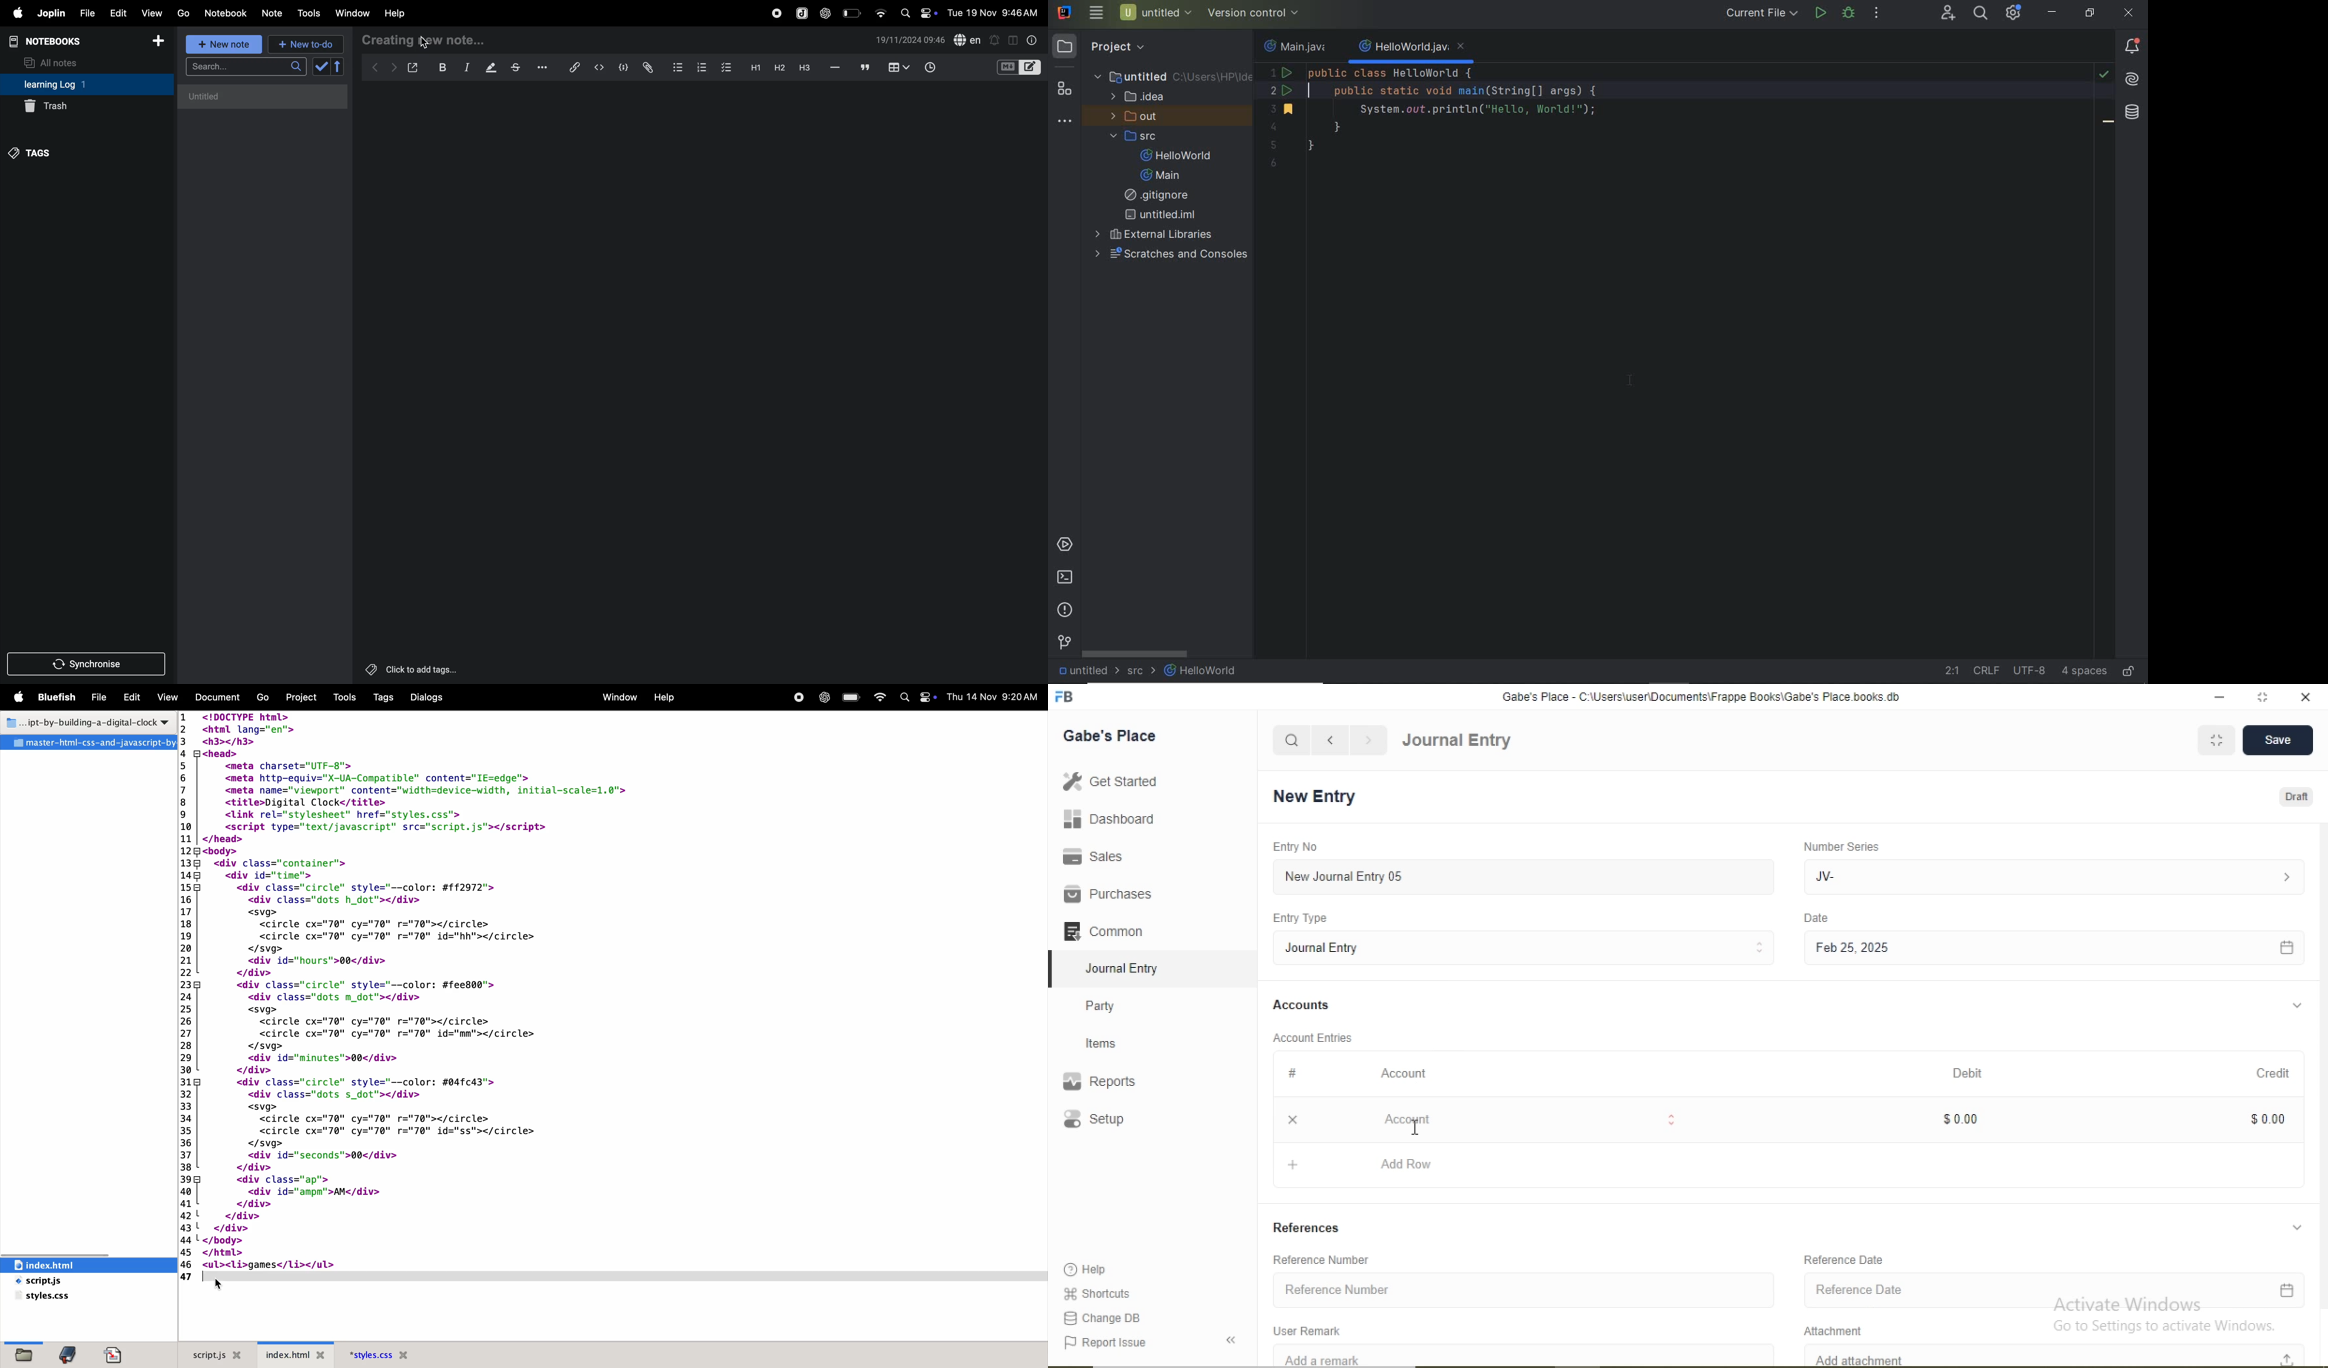 This screenshot has width=2352, height=1372. Describe the element at coordinates (260, 100) in the screenshot. I see `no notes here` at that location.